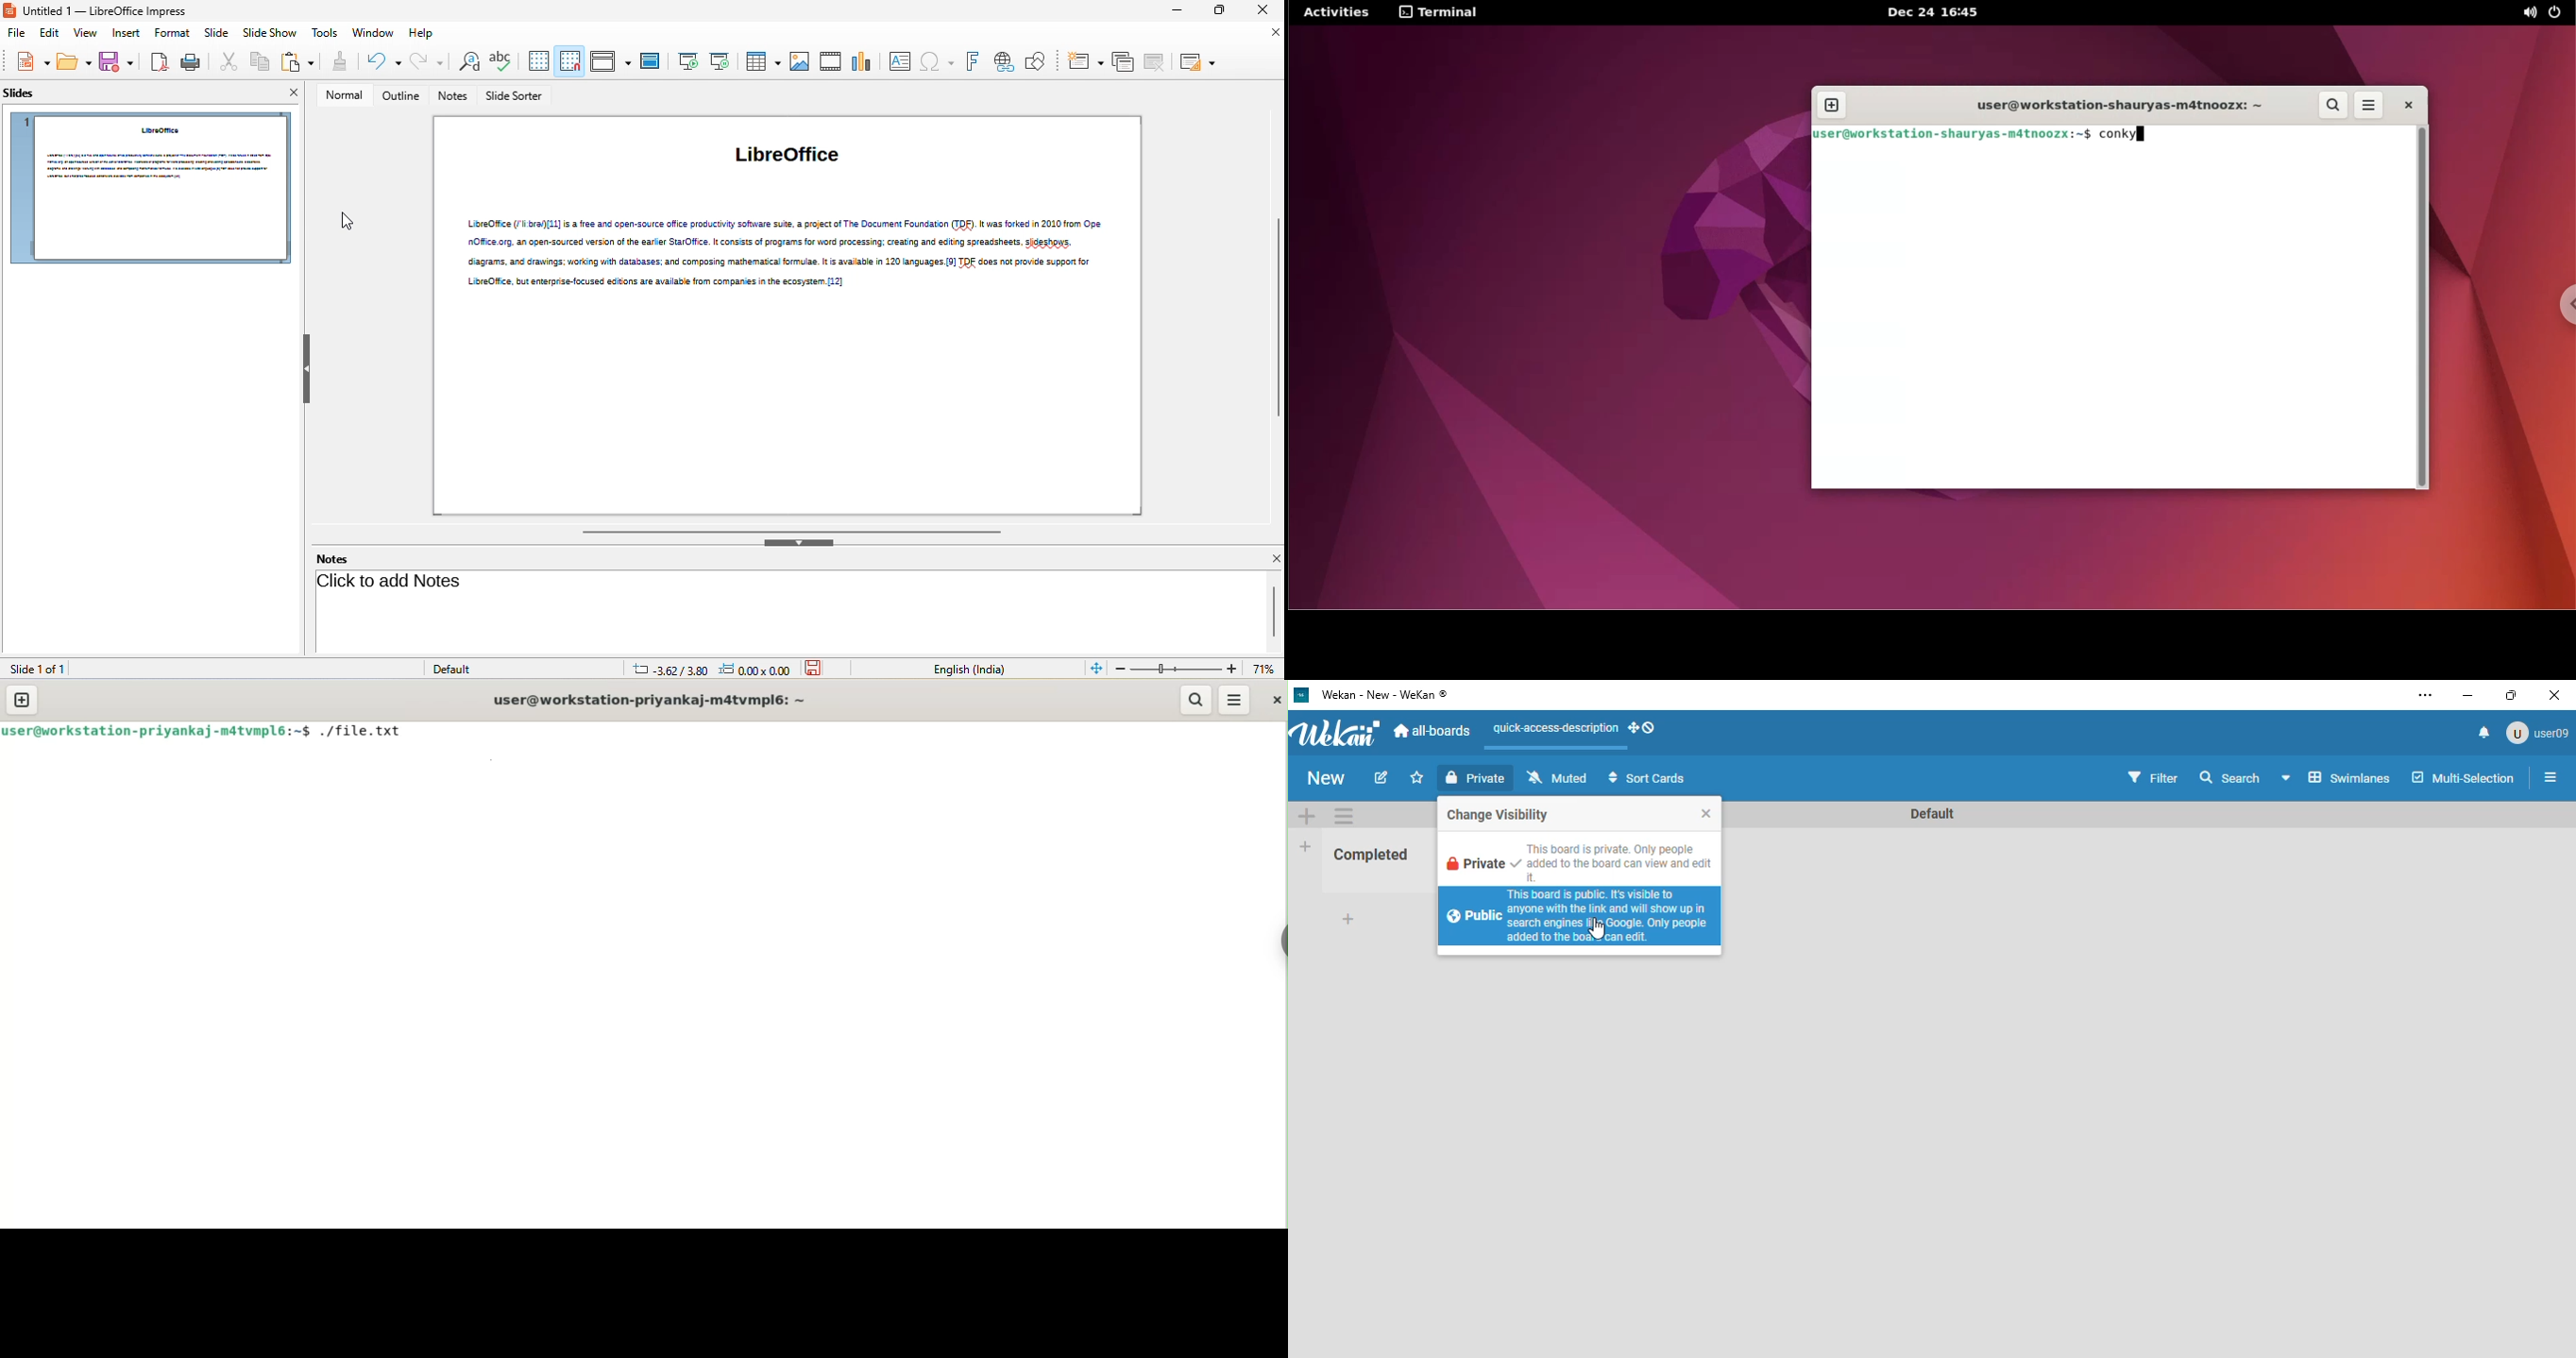 This screenshot has height=1372, width=2576. What do you see at coordinates (1929, 814) in the screenshot?
I see `swimlane name` at bounding box center [1929, 814].